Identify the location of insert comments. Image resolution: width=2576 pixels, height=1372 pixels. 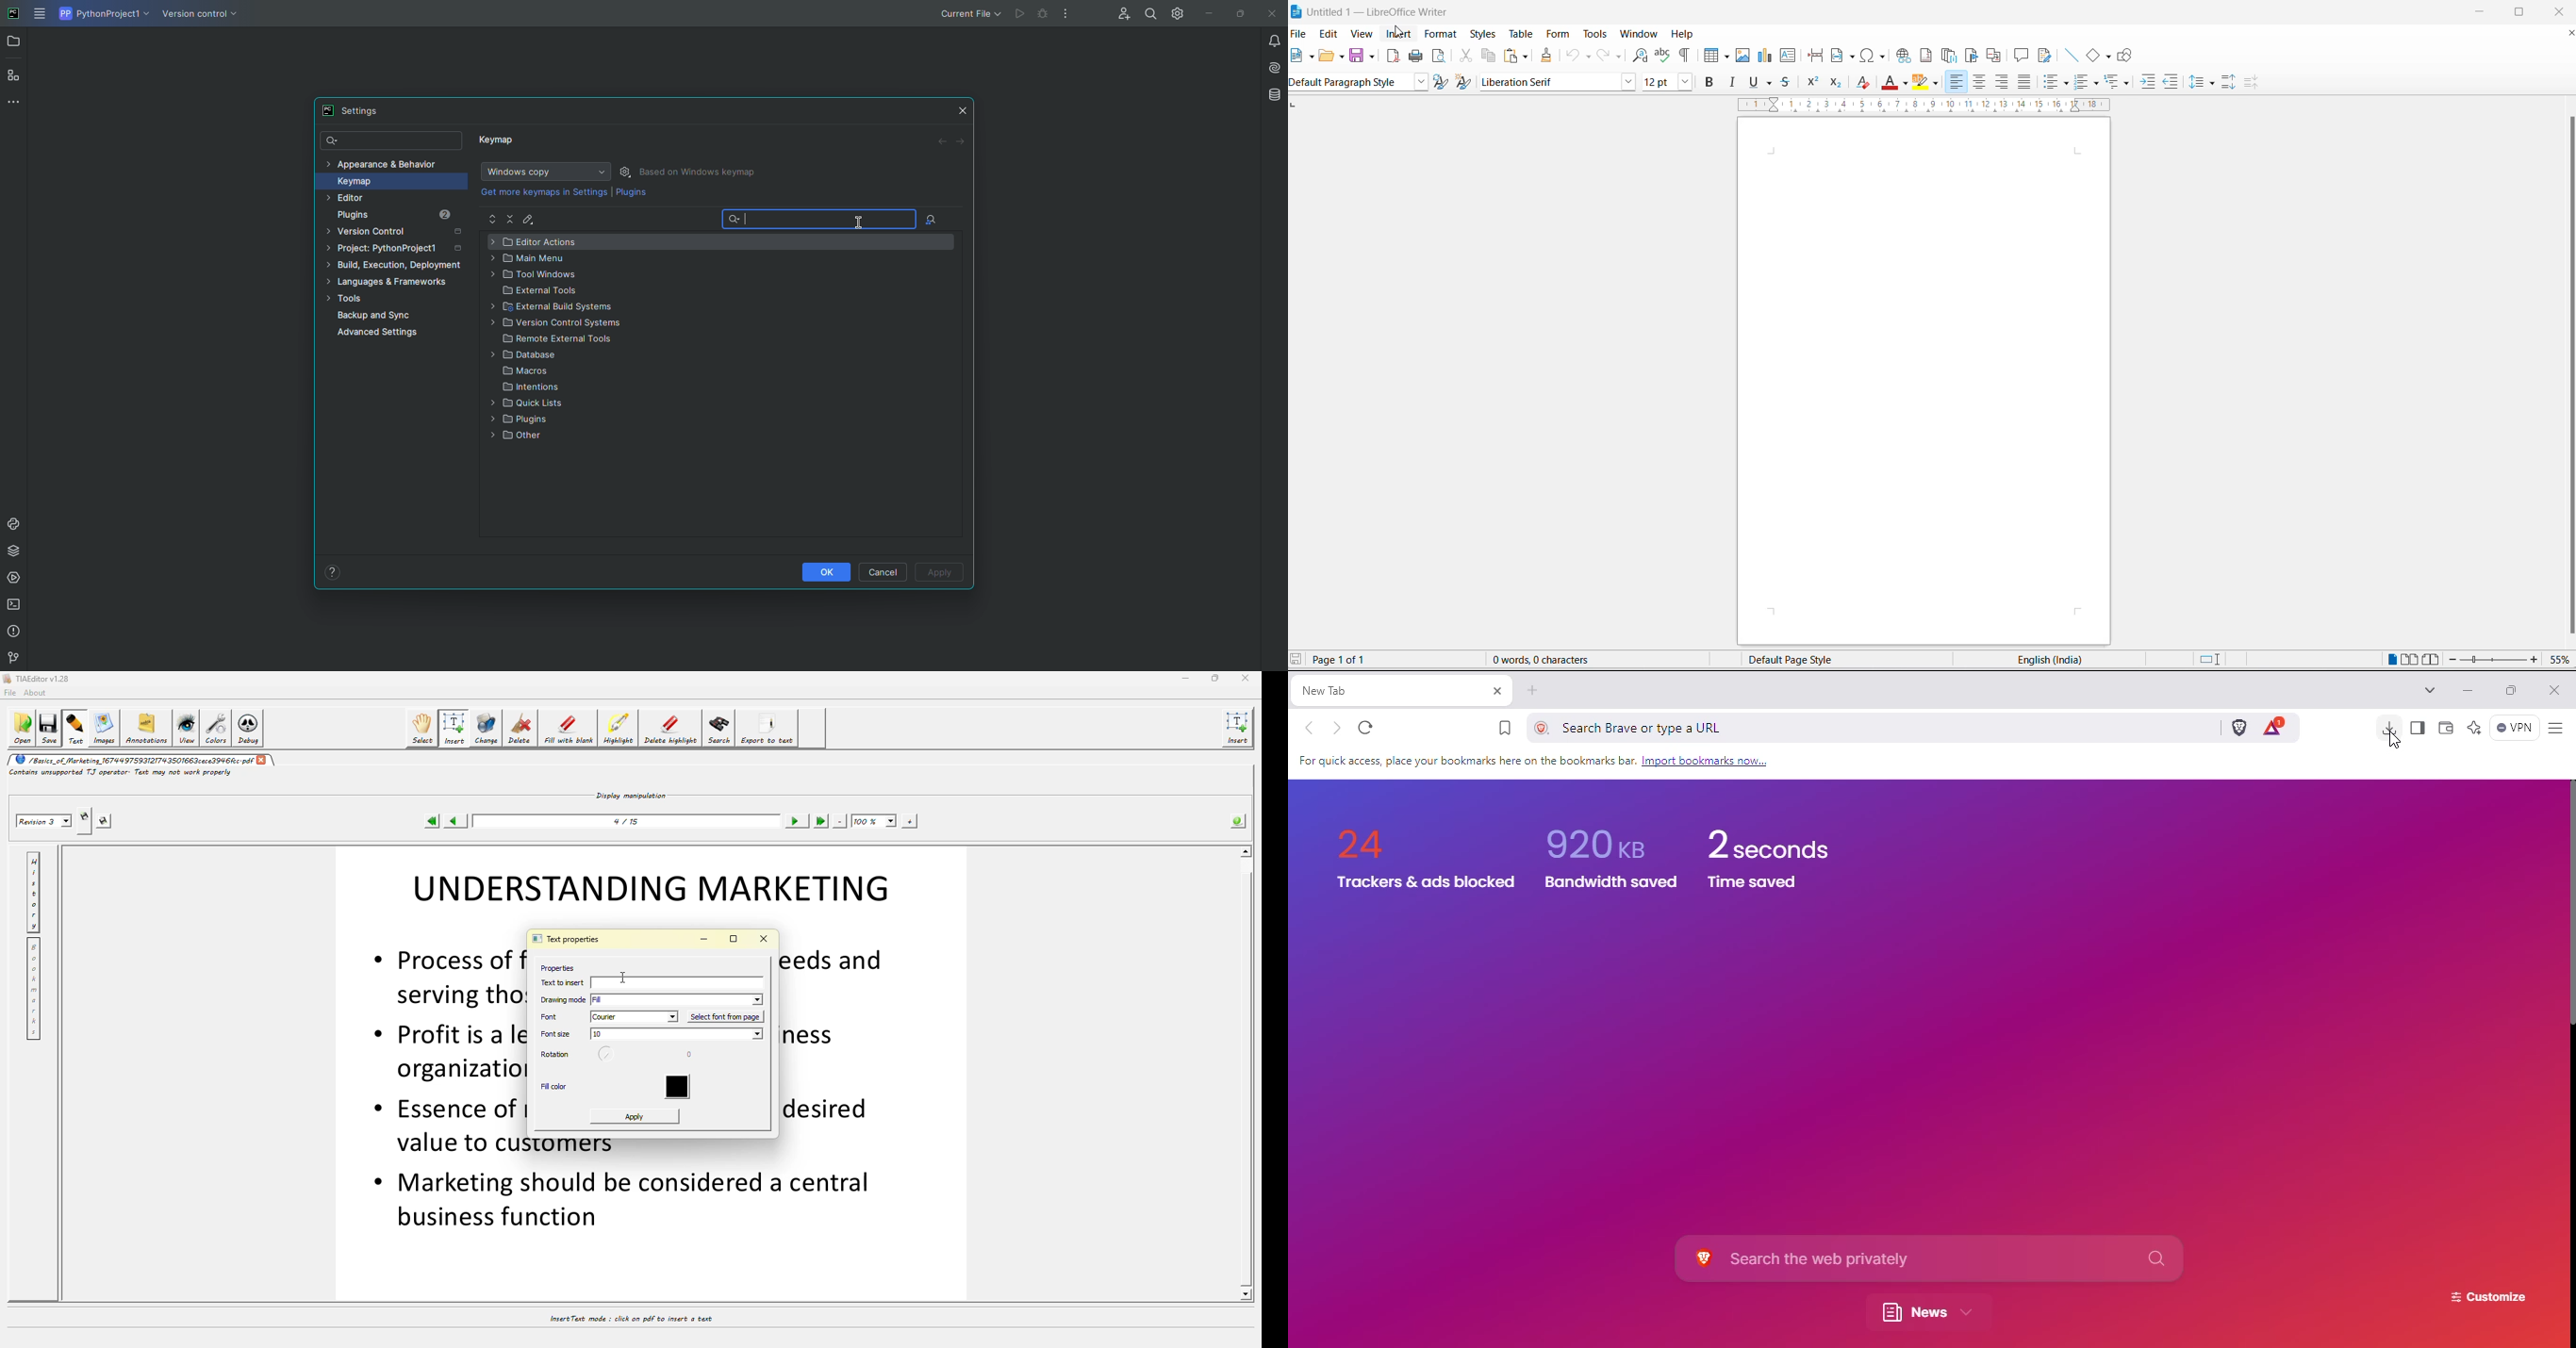
(2022, 55).